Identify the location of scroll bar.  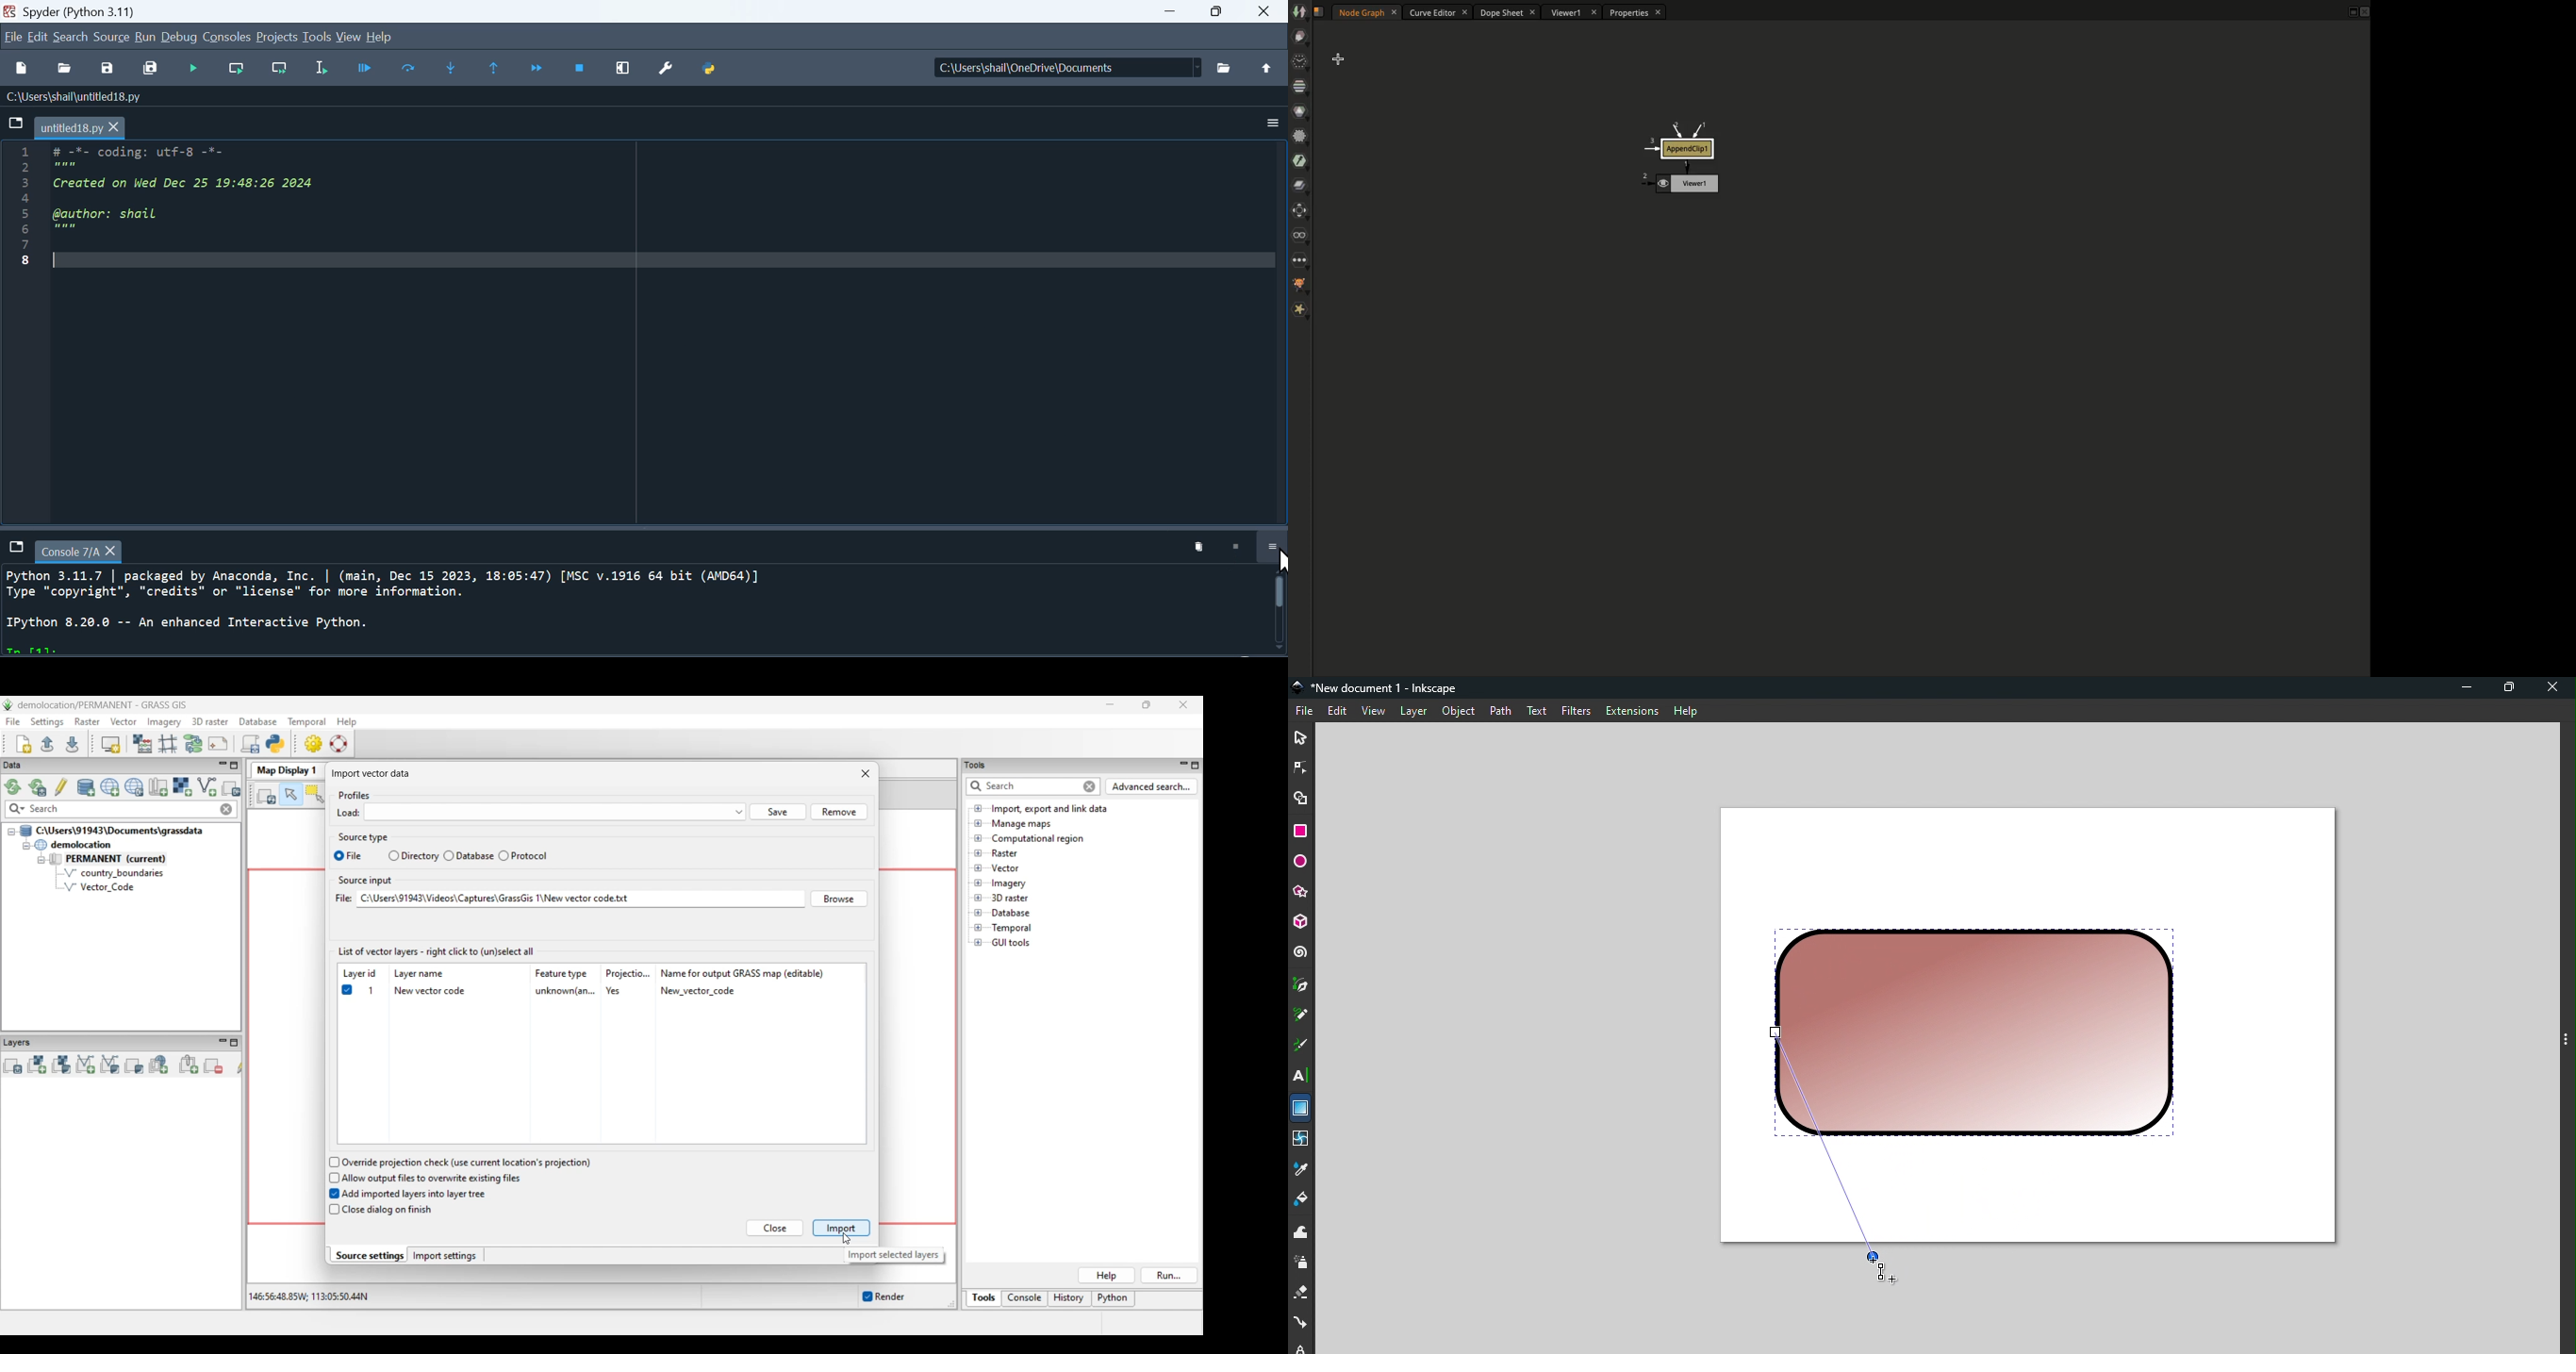
(1280, 613).